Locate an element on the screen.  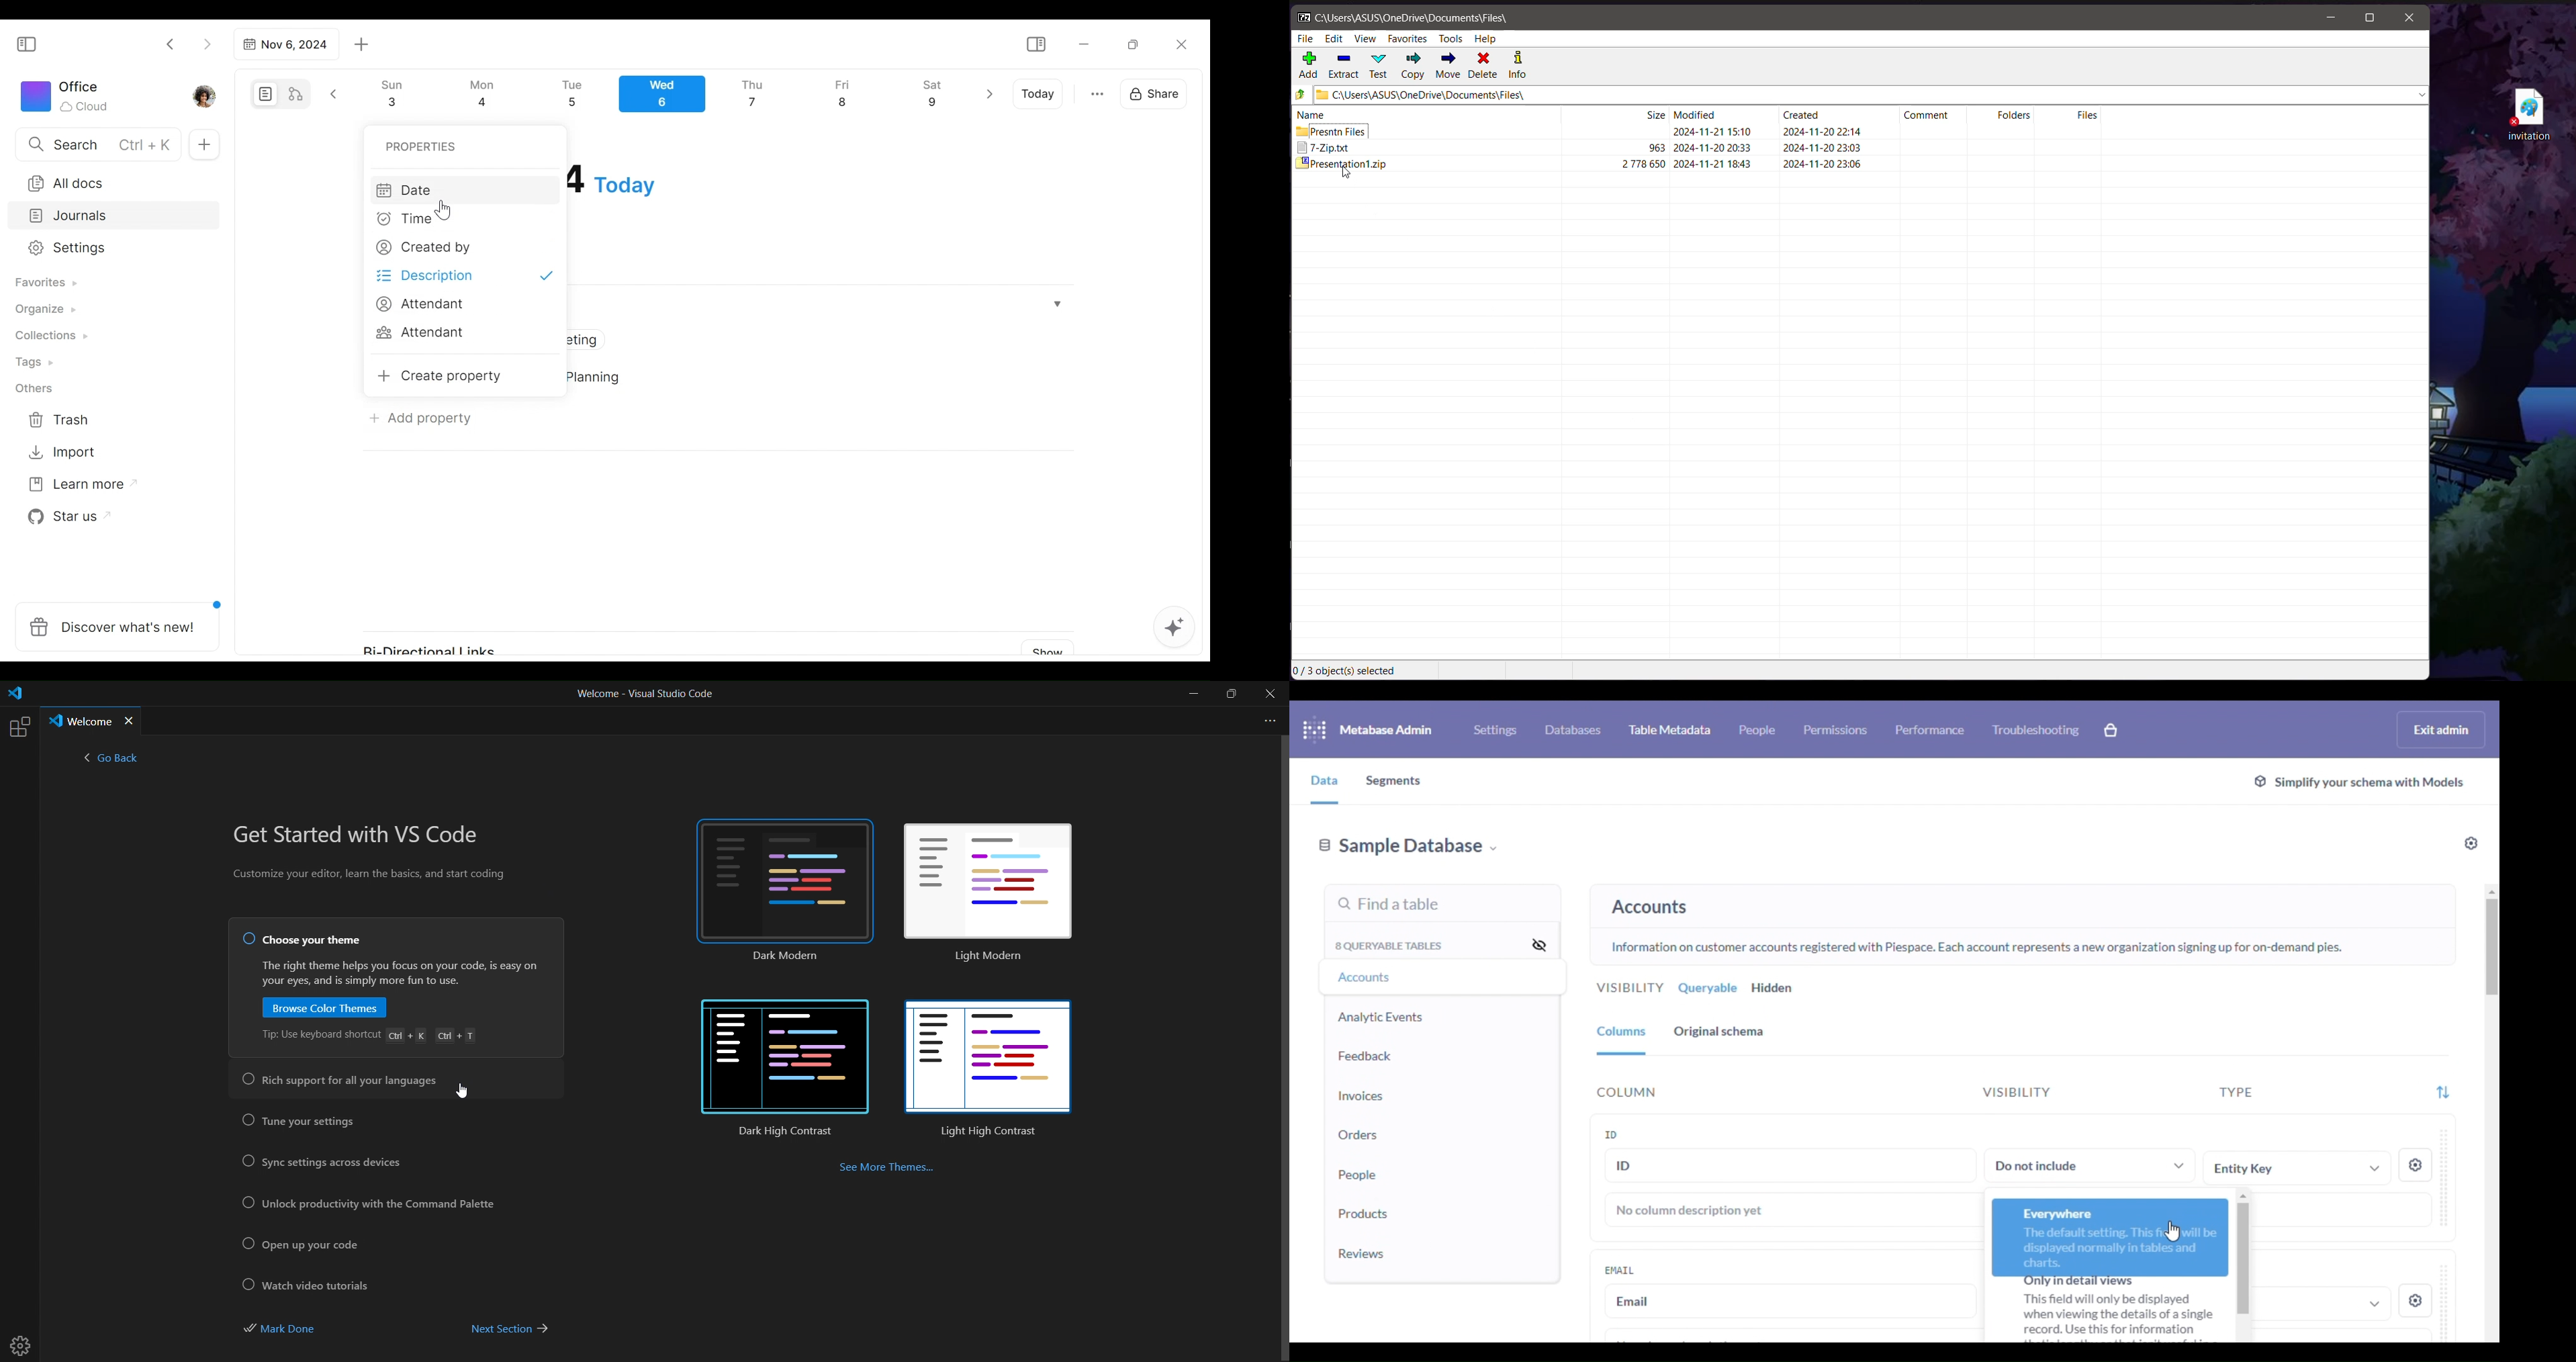
Presntn Files 2024-11-21 15.10 2024-11-20 22:14 is located at coordinates (1577, 131).